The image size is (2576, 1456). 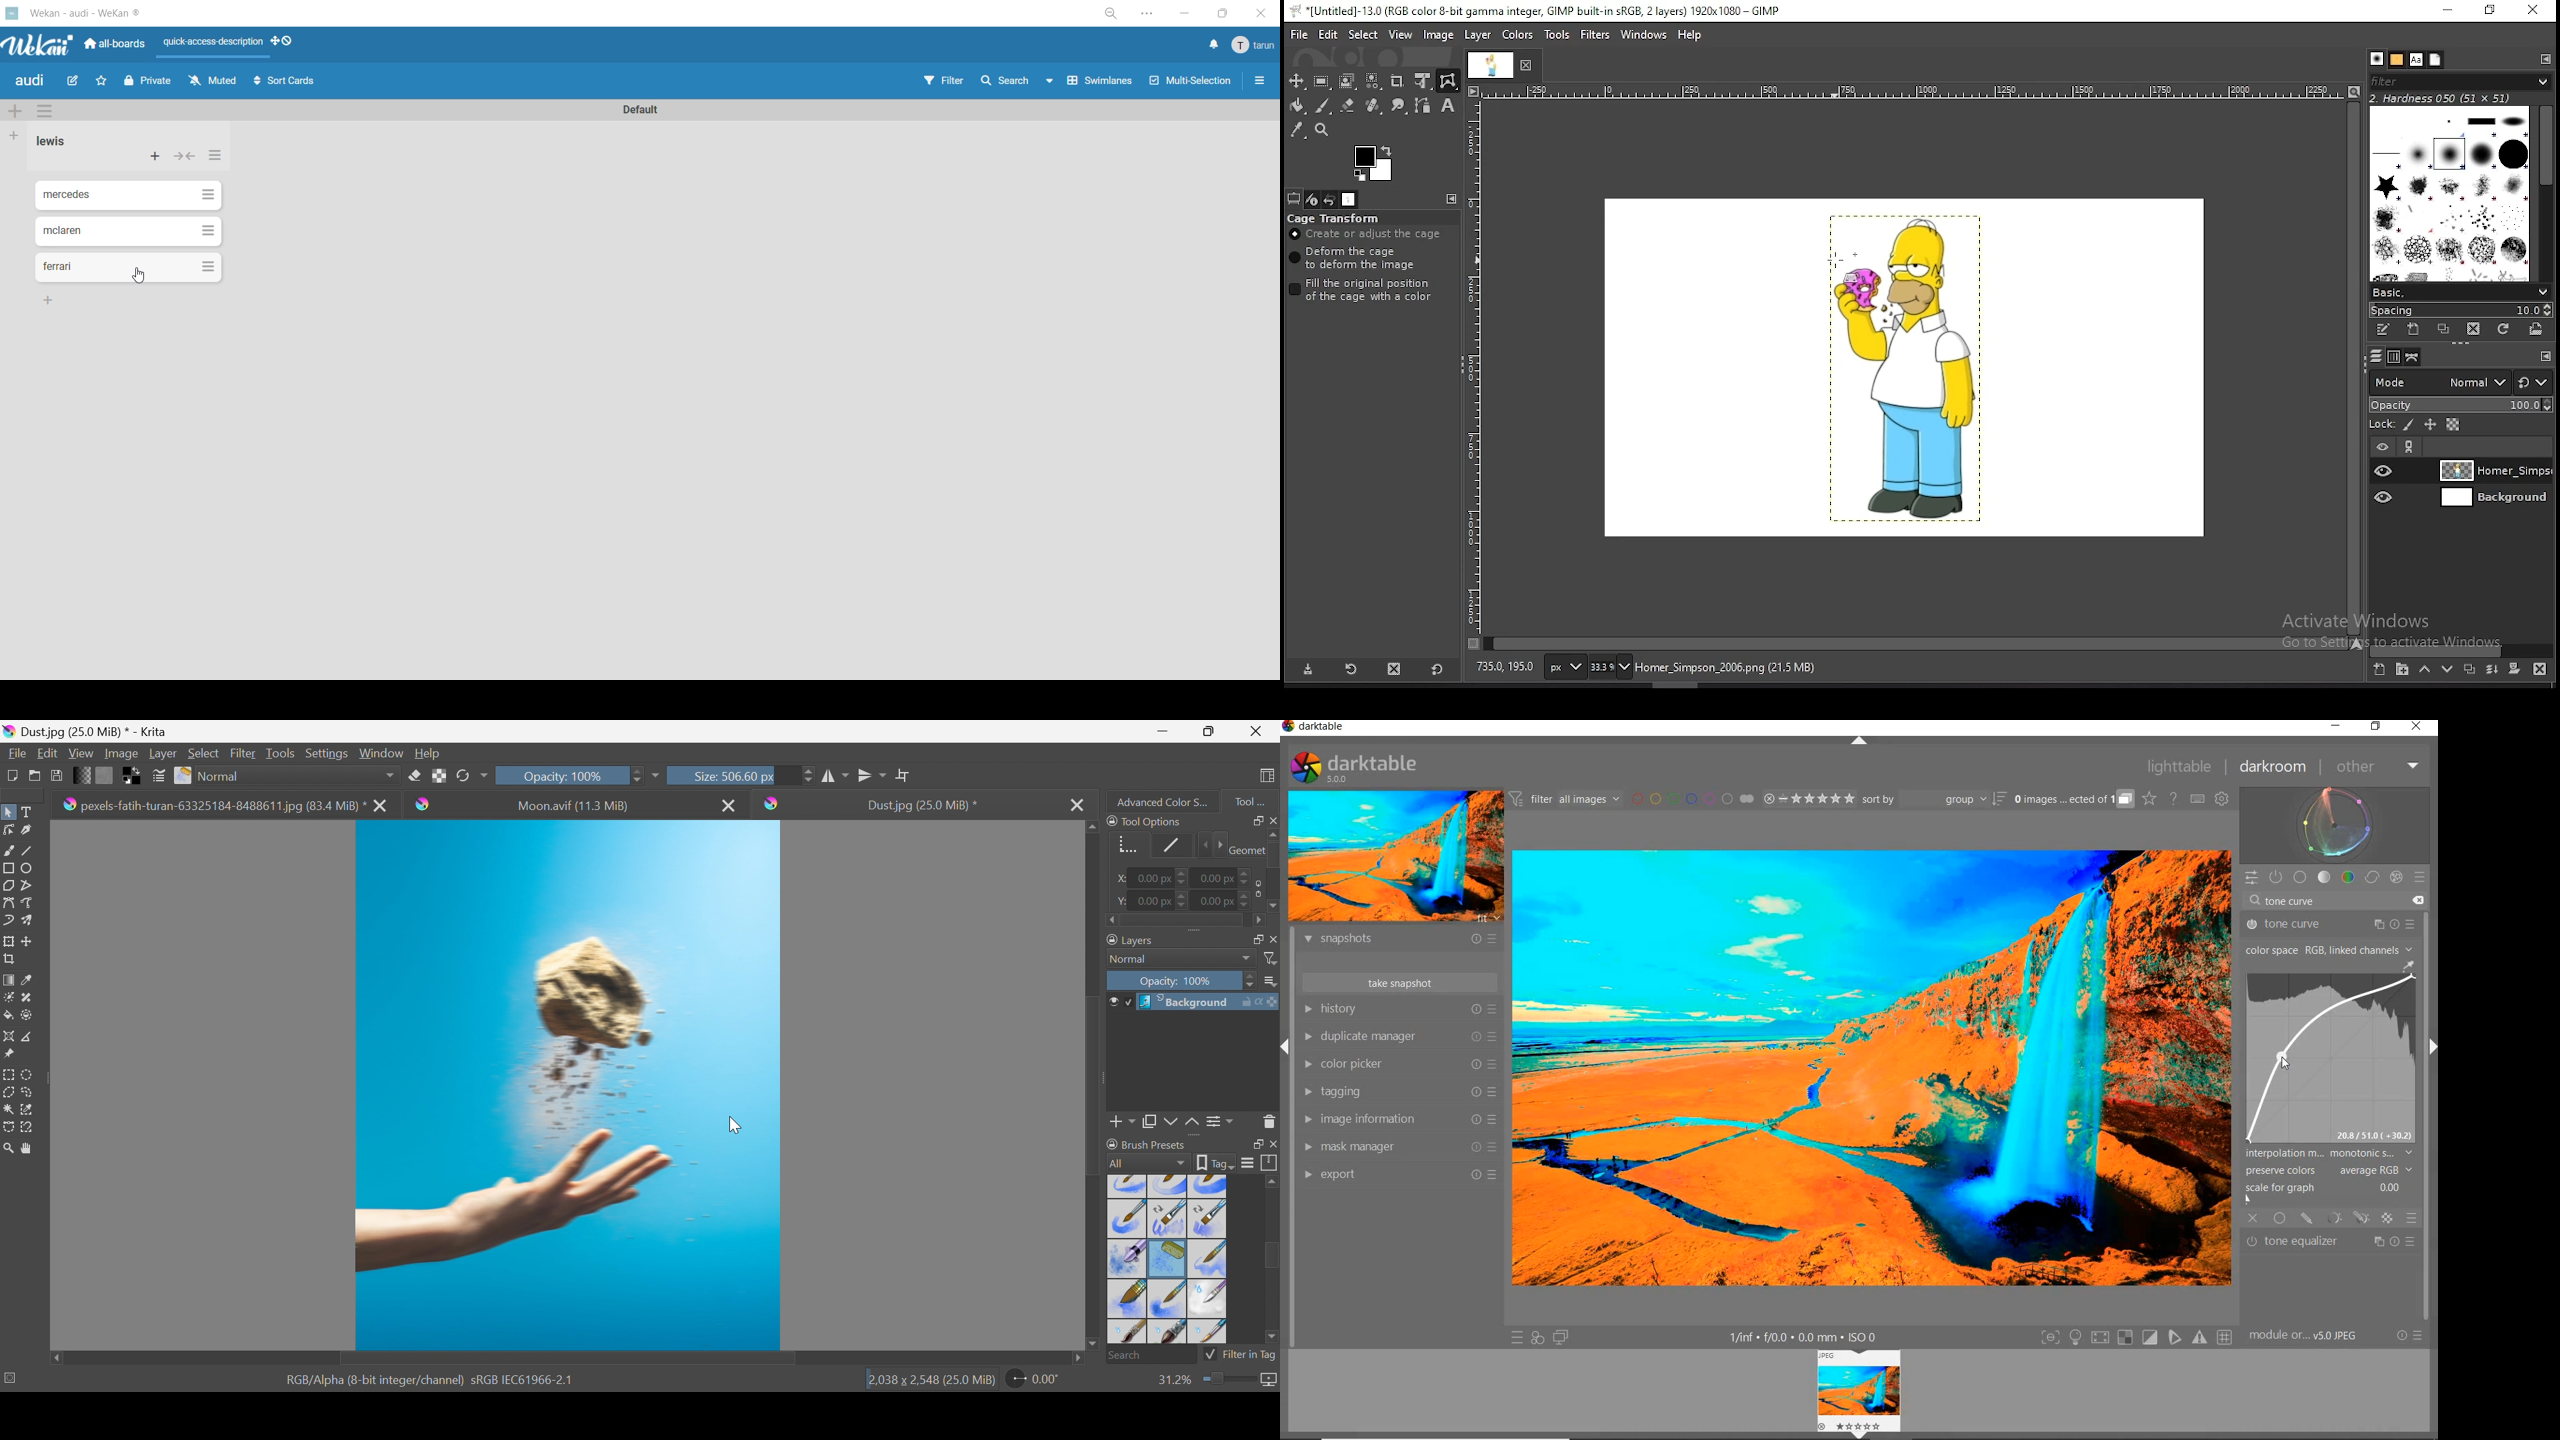 I want to click on Display settings, so click(x=1247, y=1163).